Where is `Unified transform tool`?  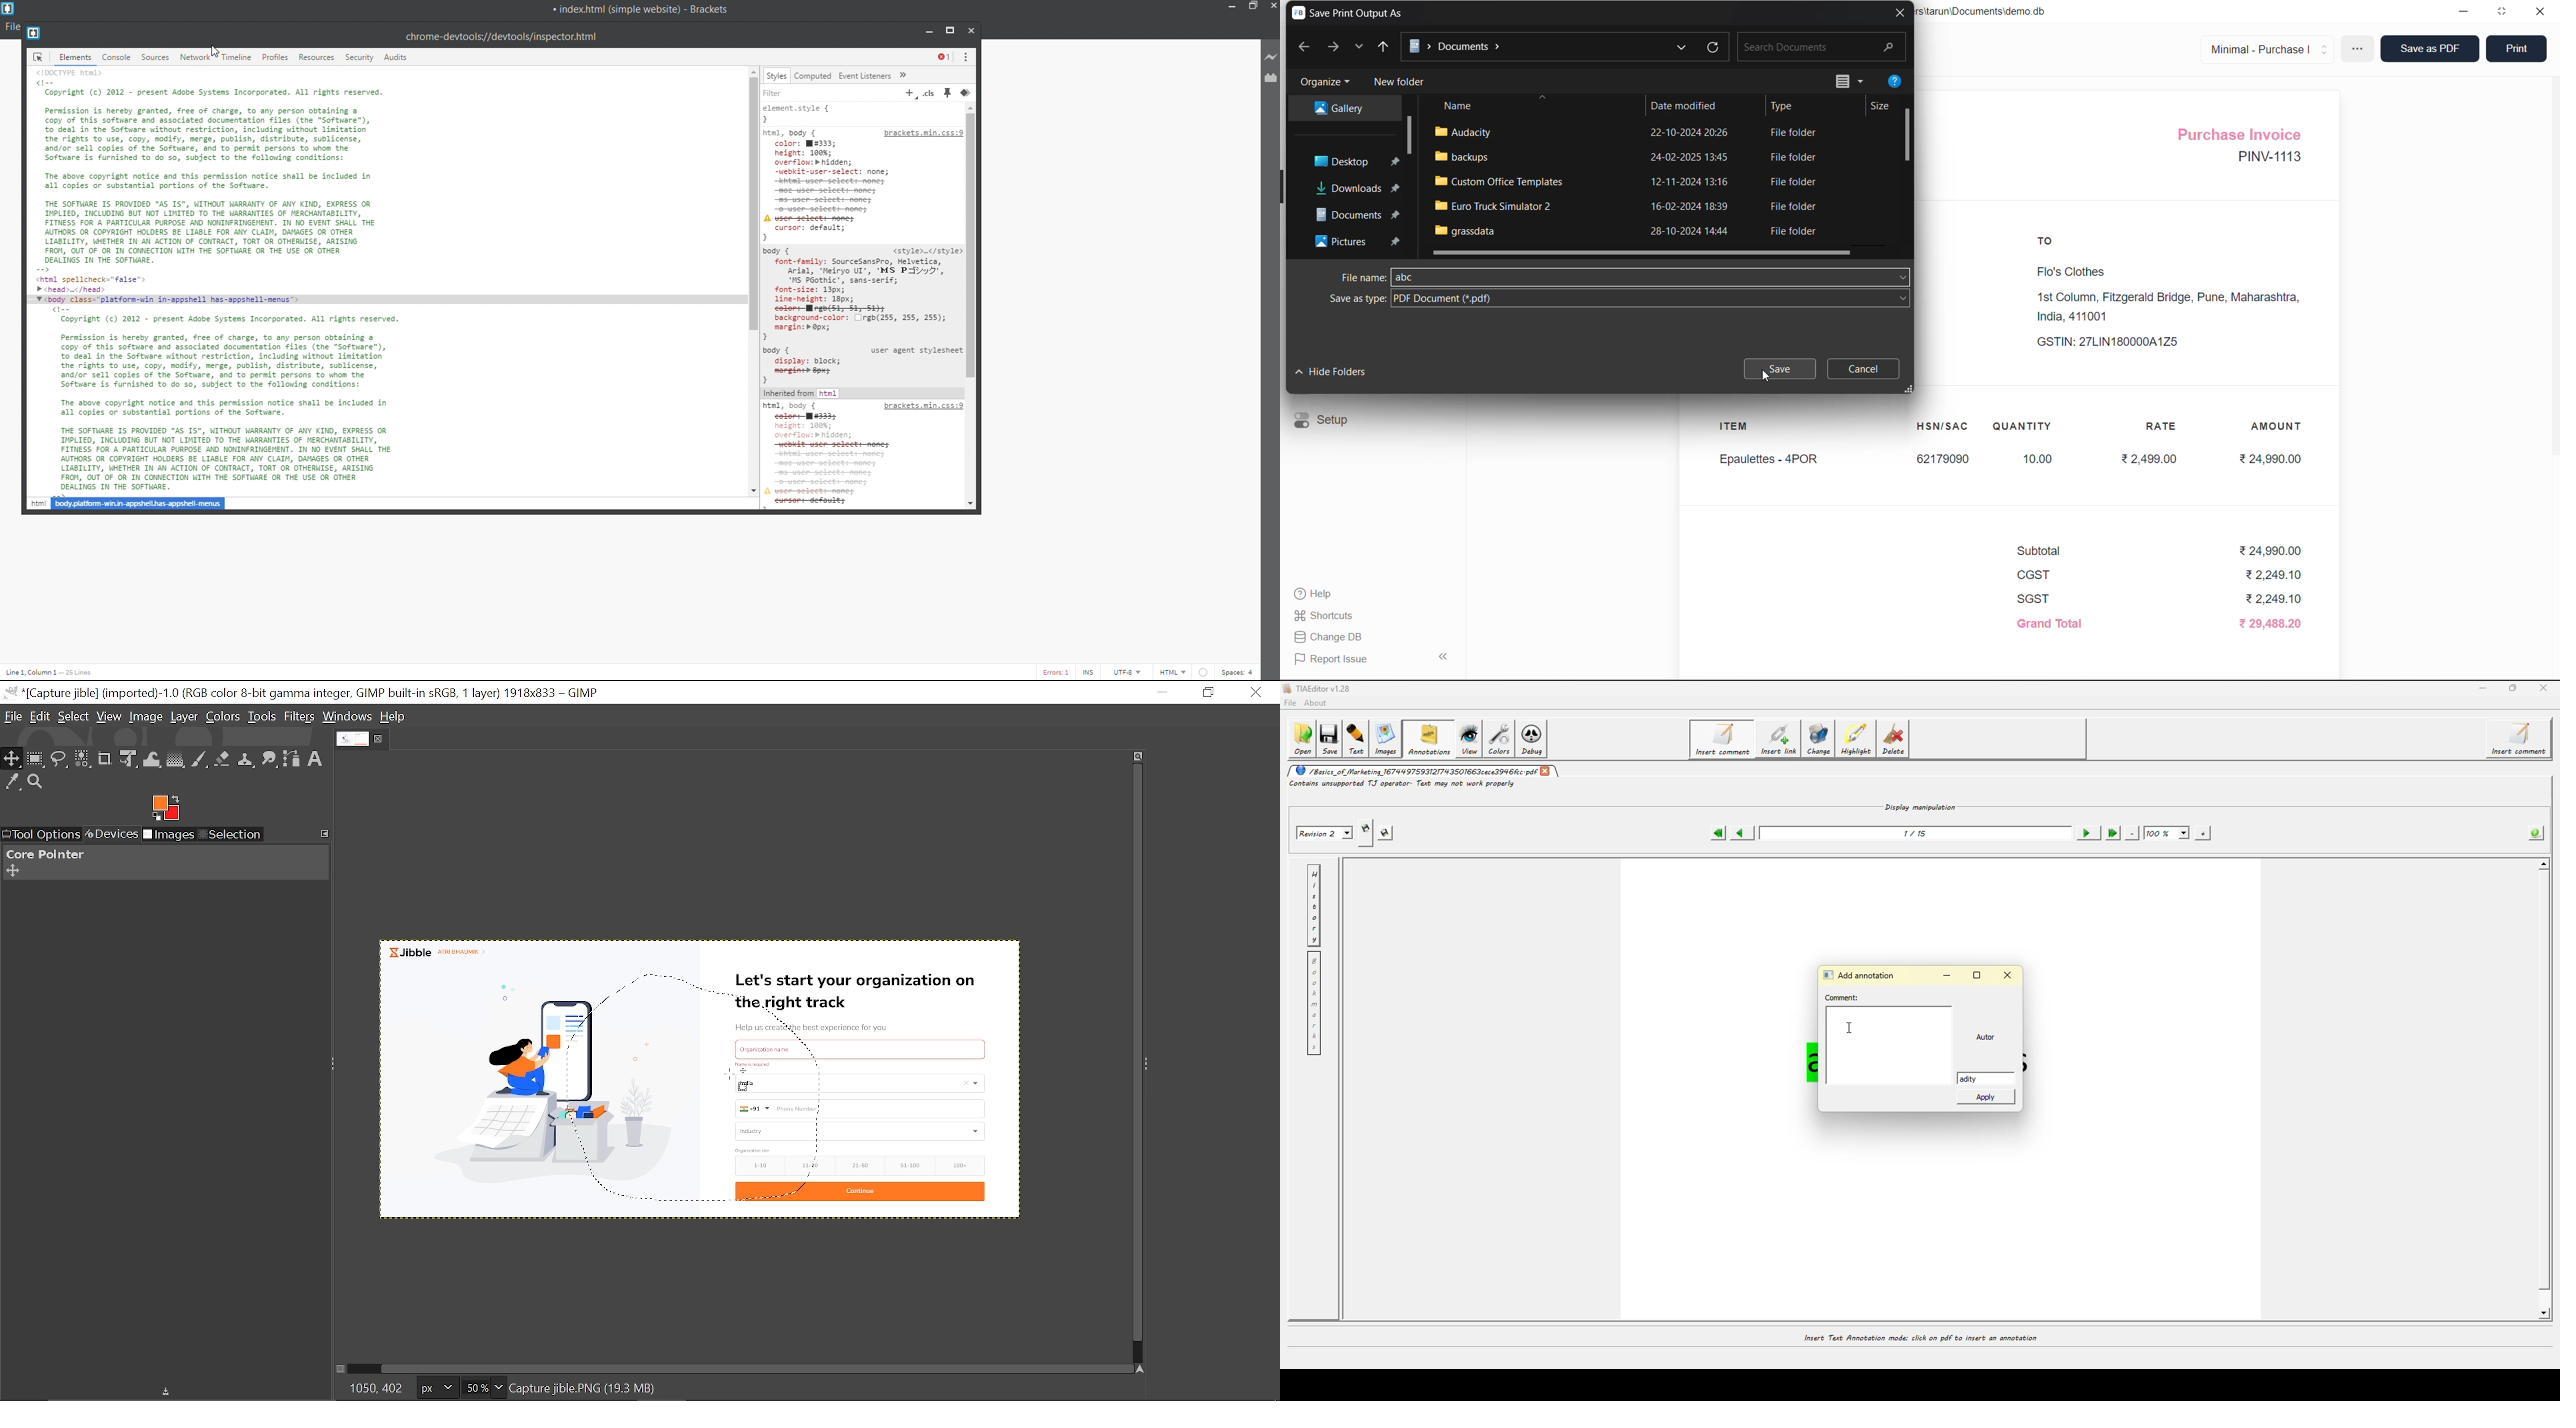 Unified transform tool is located at coordinates (127, 759).